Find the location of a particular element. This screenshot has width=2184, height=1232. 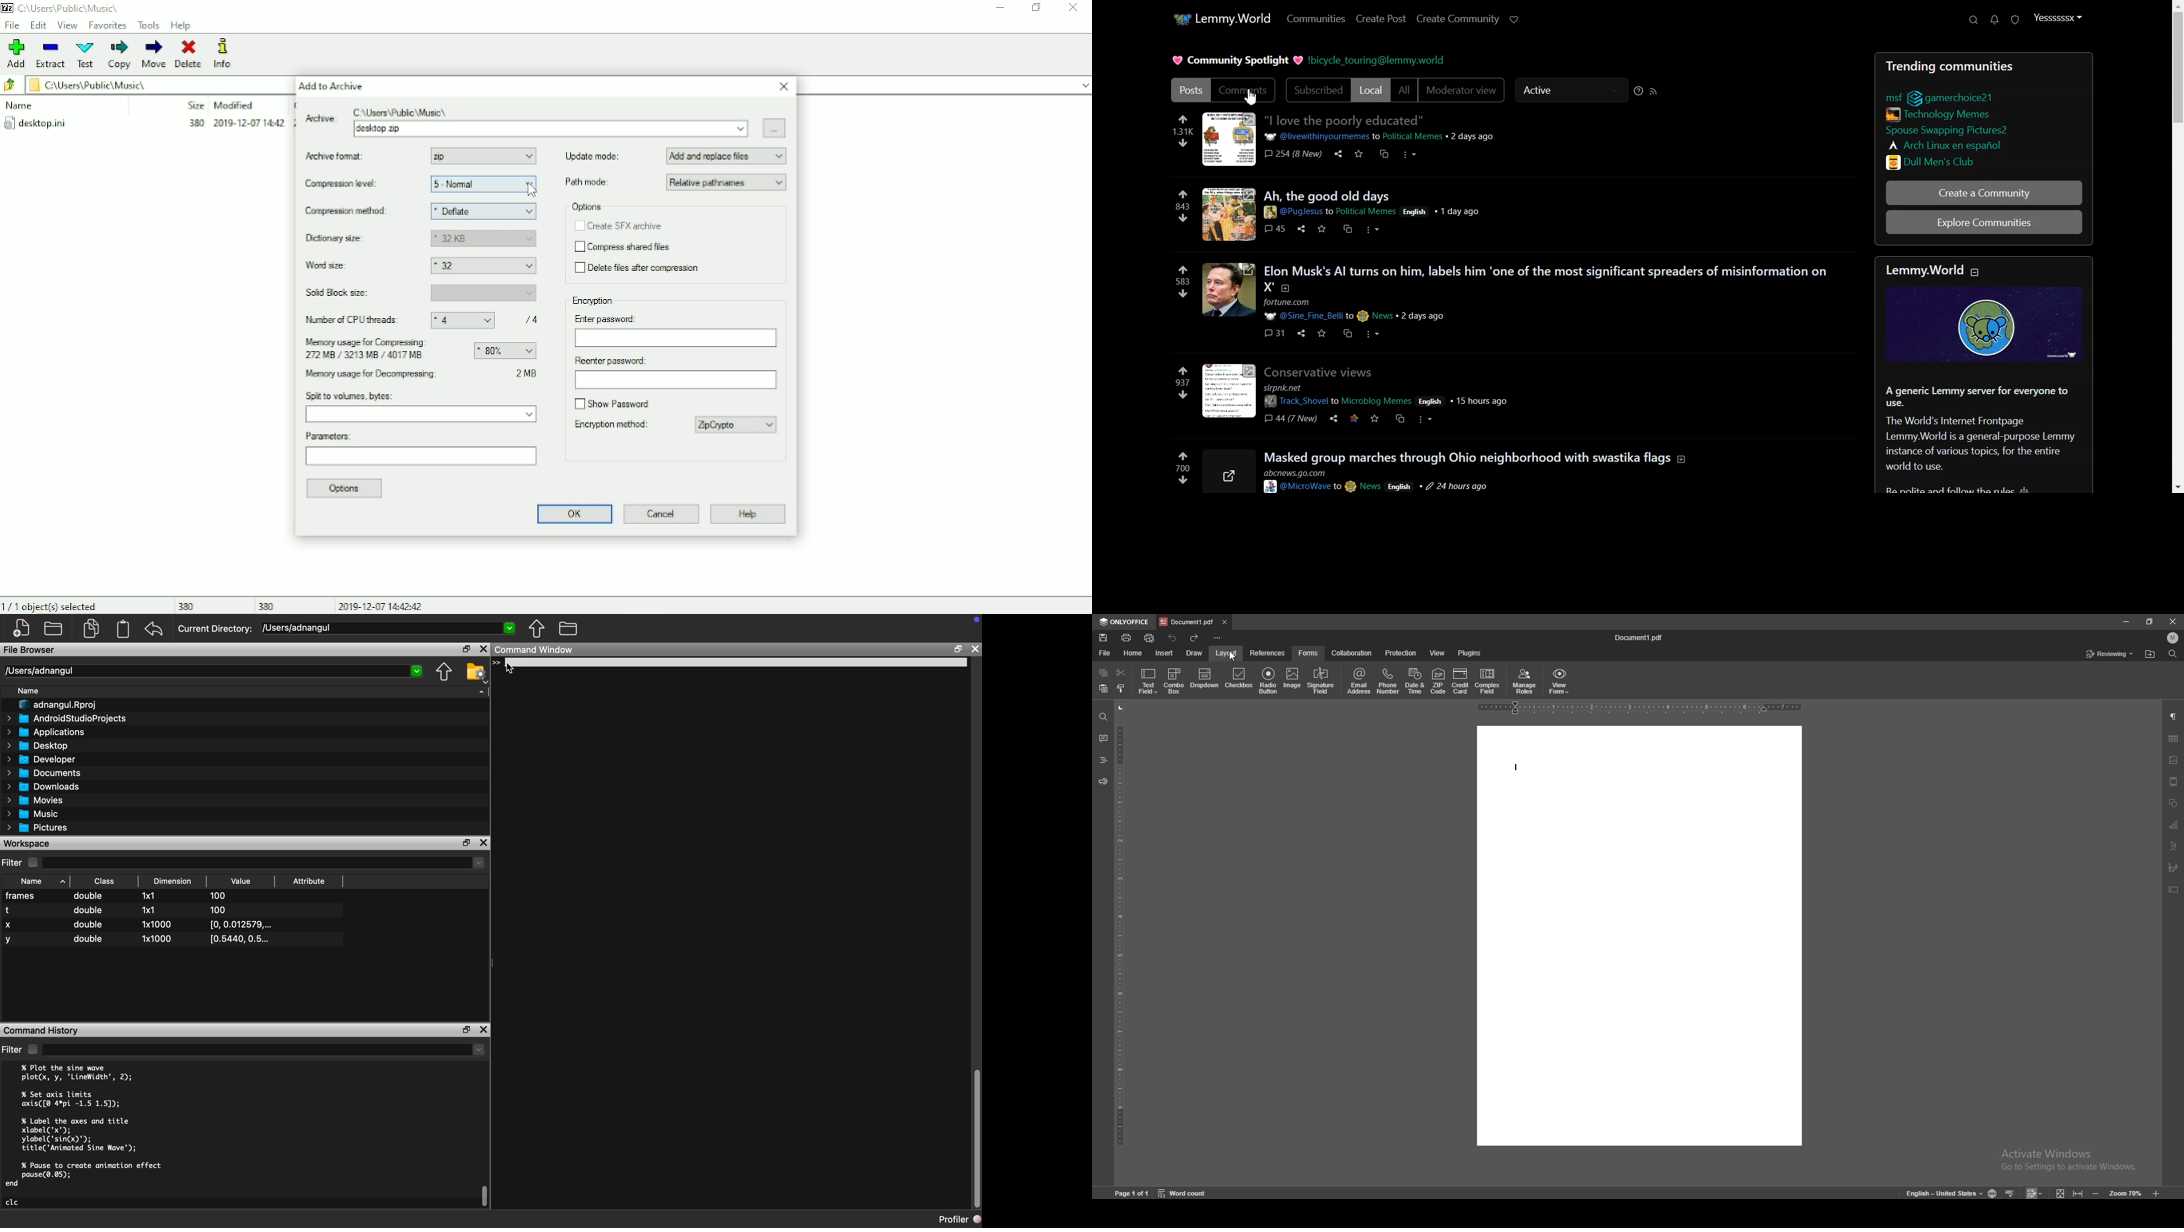

 is located at coordinates (1290, 419).